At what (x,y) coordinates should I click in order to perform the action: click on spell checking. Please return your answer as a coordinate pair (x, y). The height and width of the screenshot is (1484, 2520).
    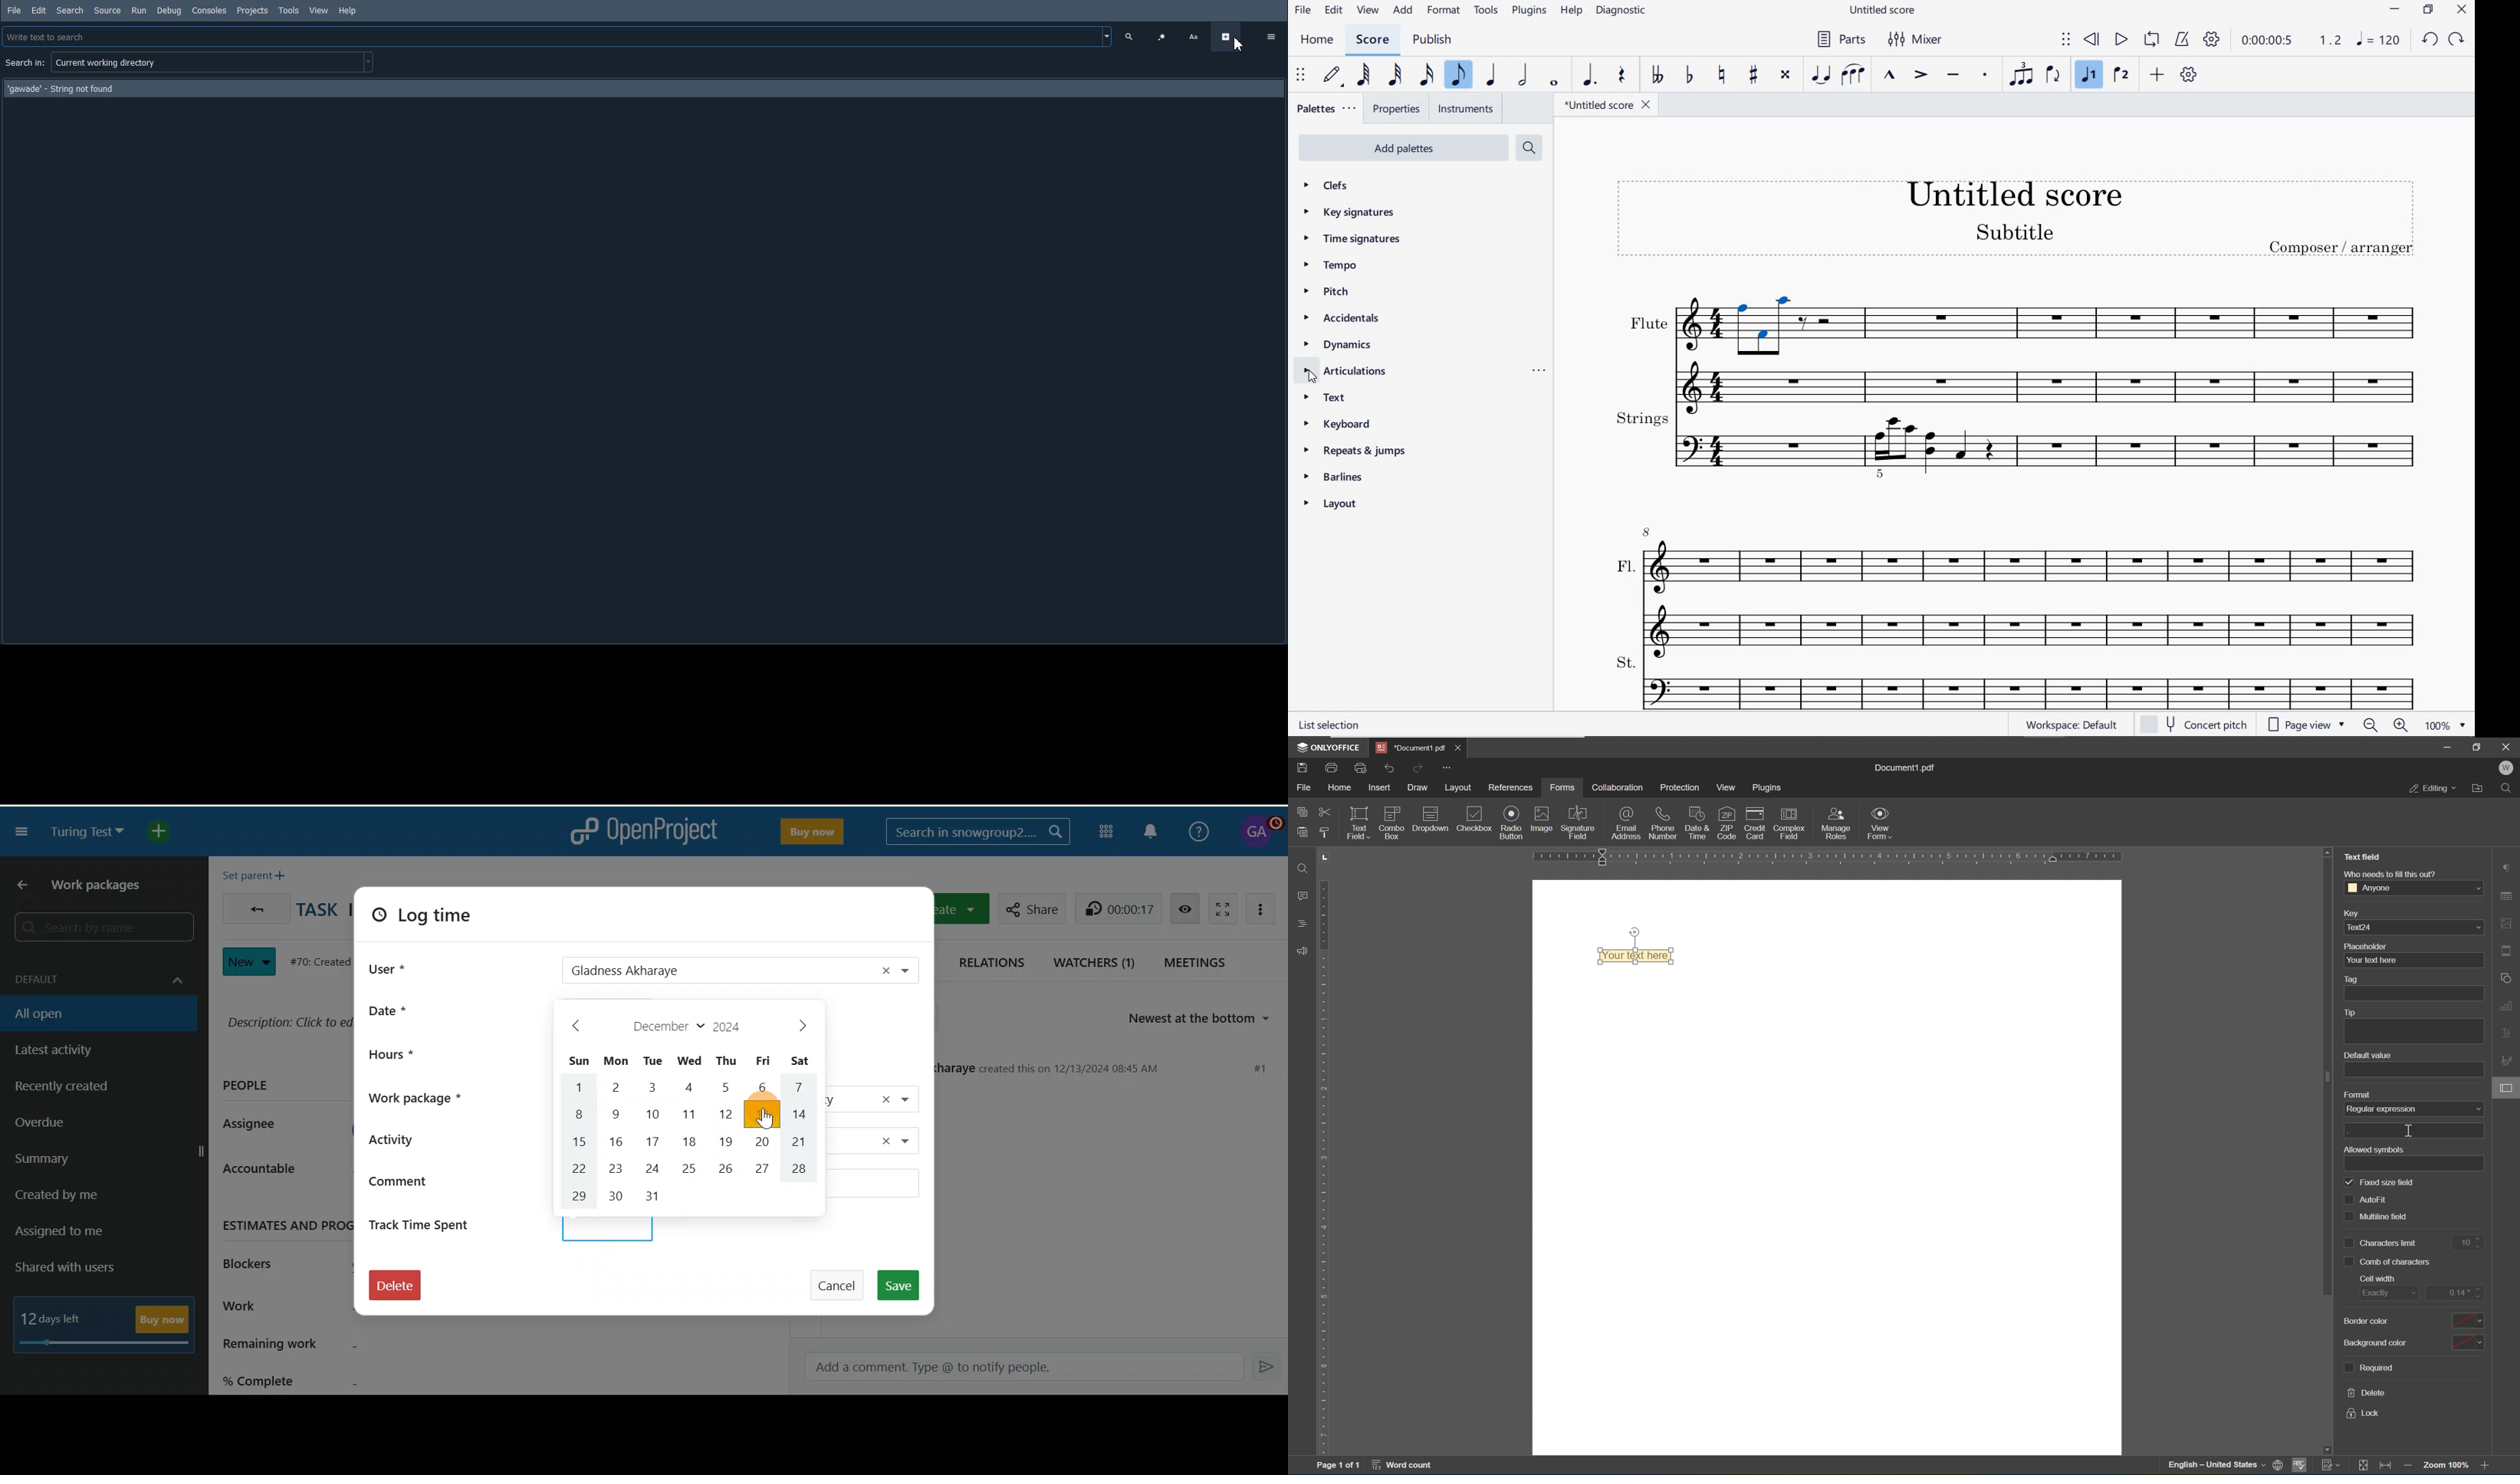
    Looking at the image, I should click on (2300, 1468).